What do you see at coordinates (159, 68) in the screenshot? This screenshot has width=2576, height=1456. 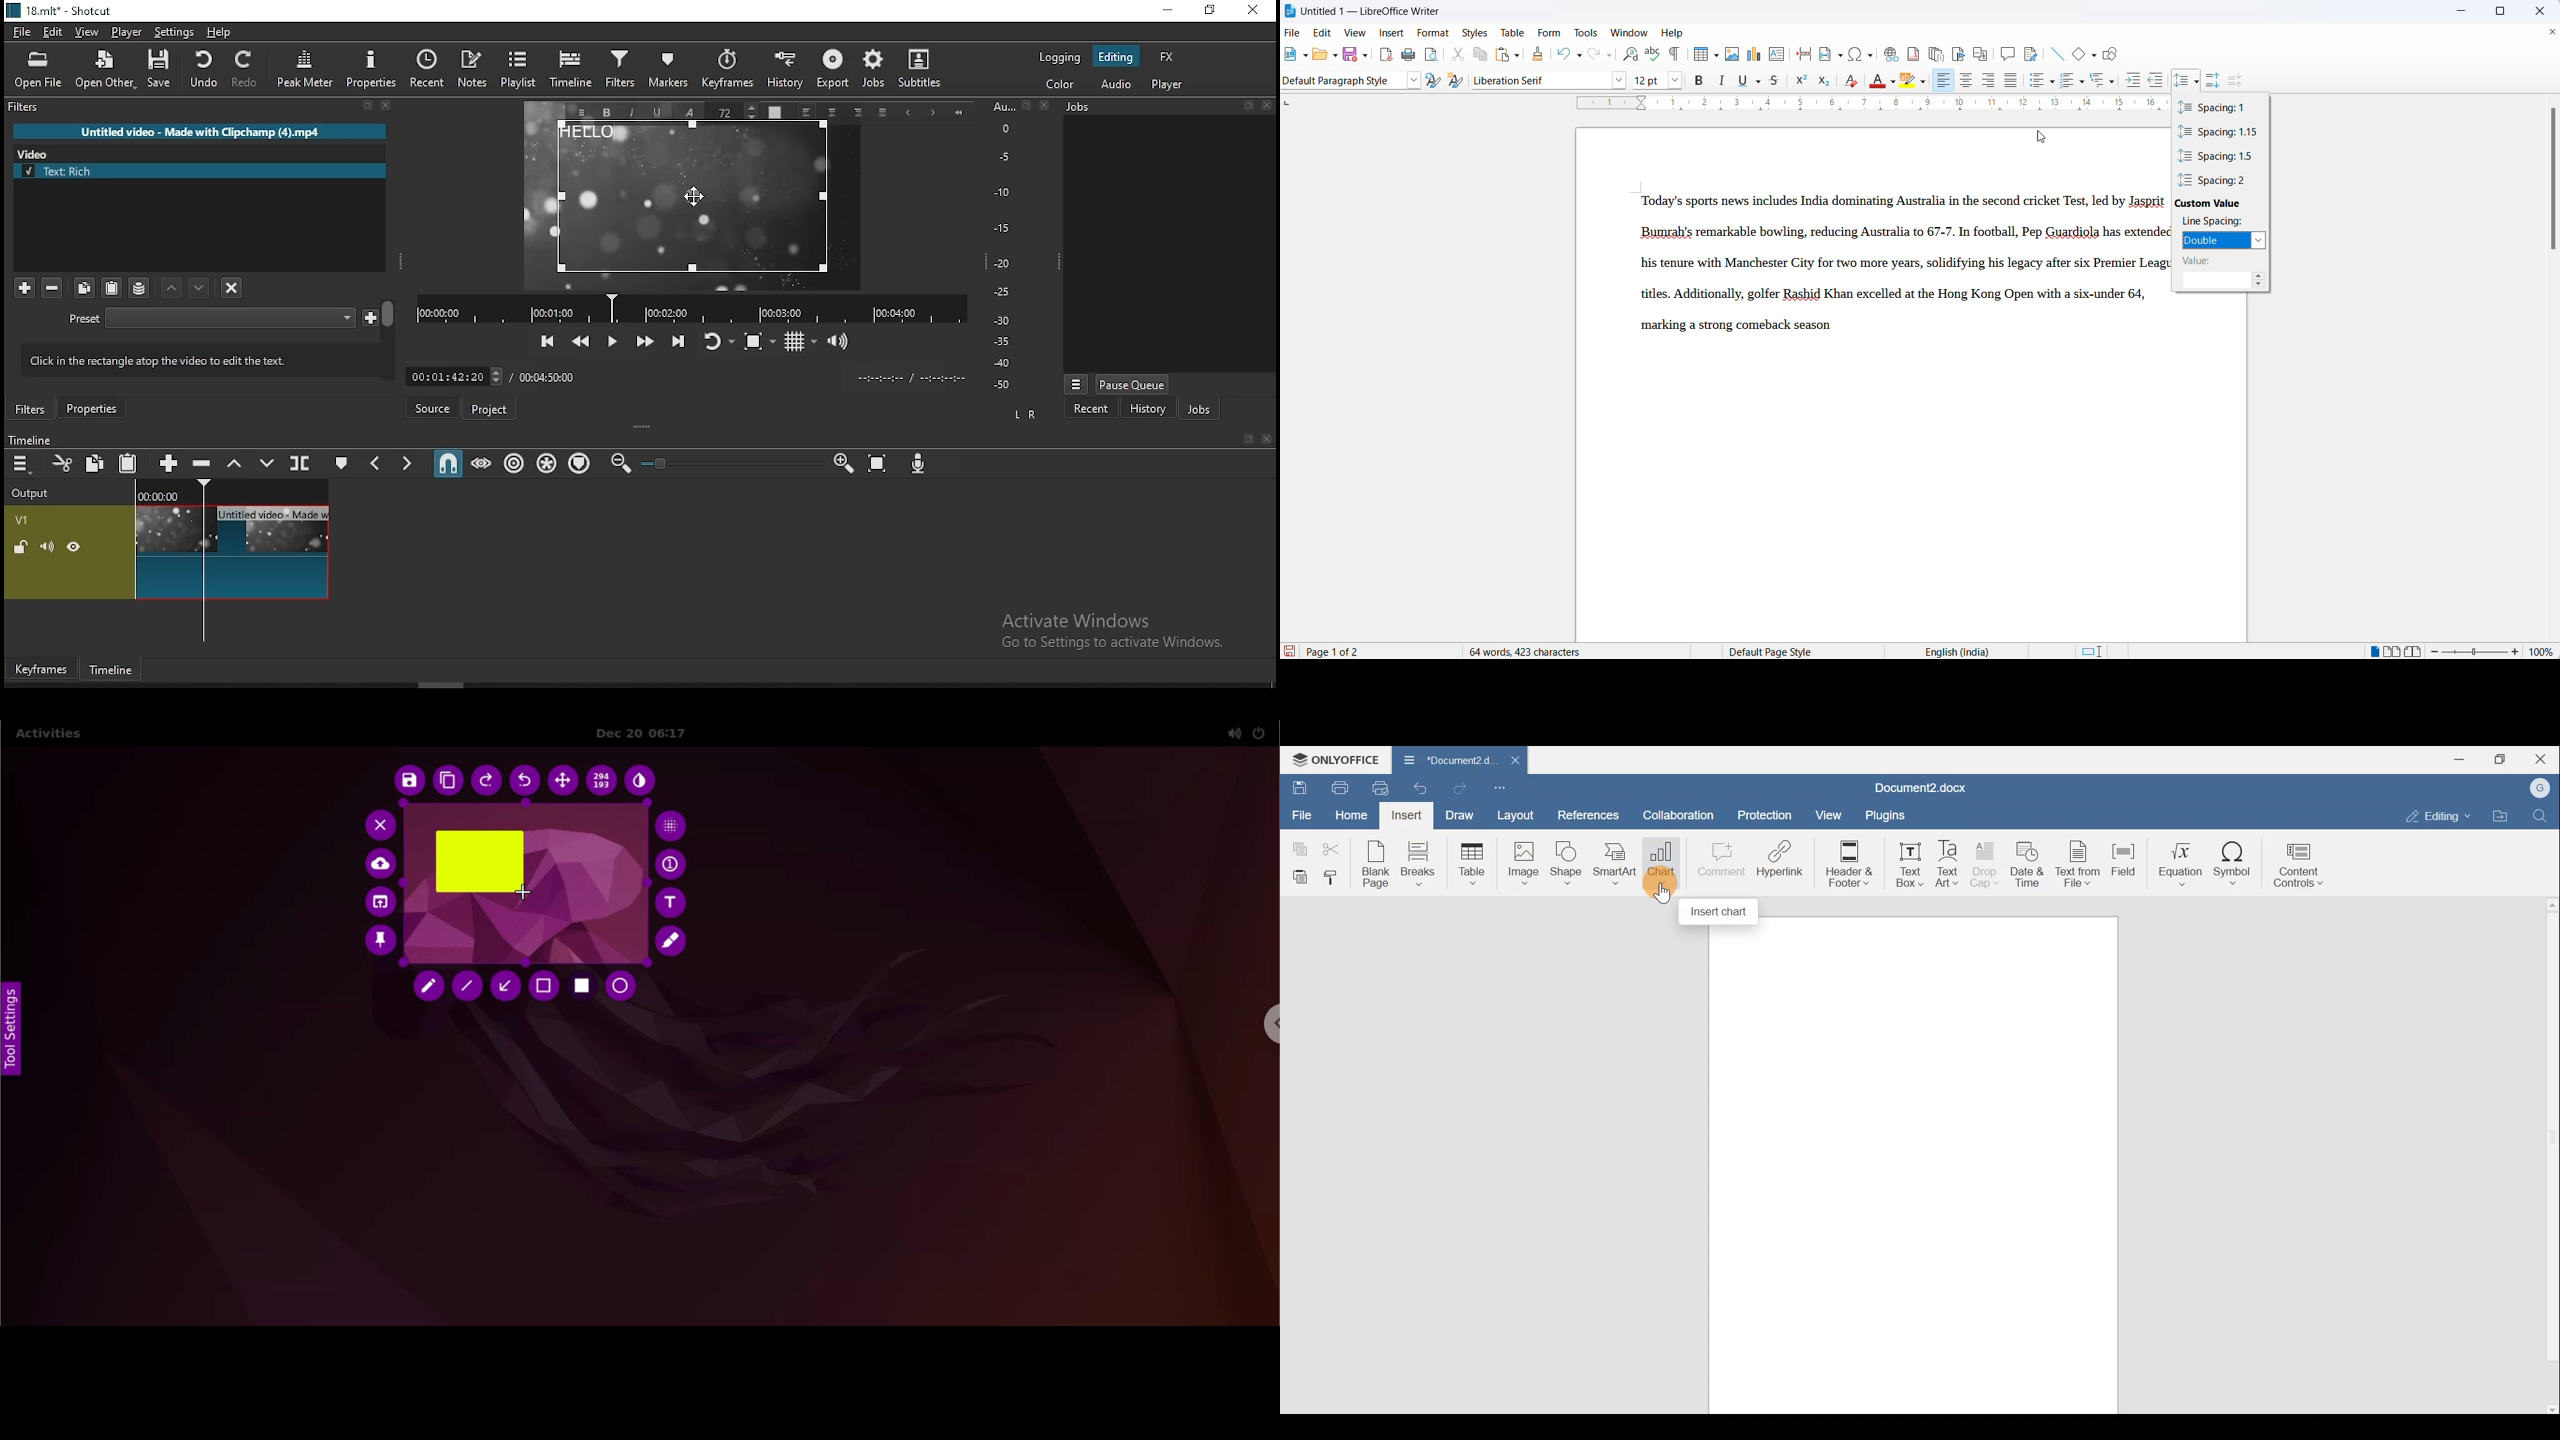 I see `save` at bounding box center [159, 68].